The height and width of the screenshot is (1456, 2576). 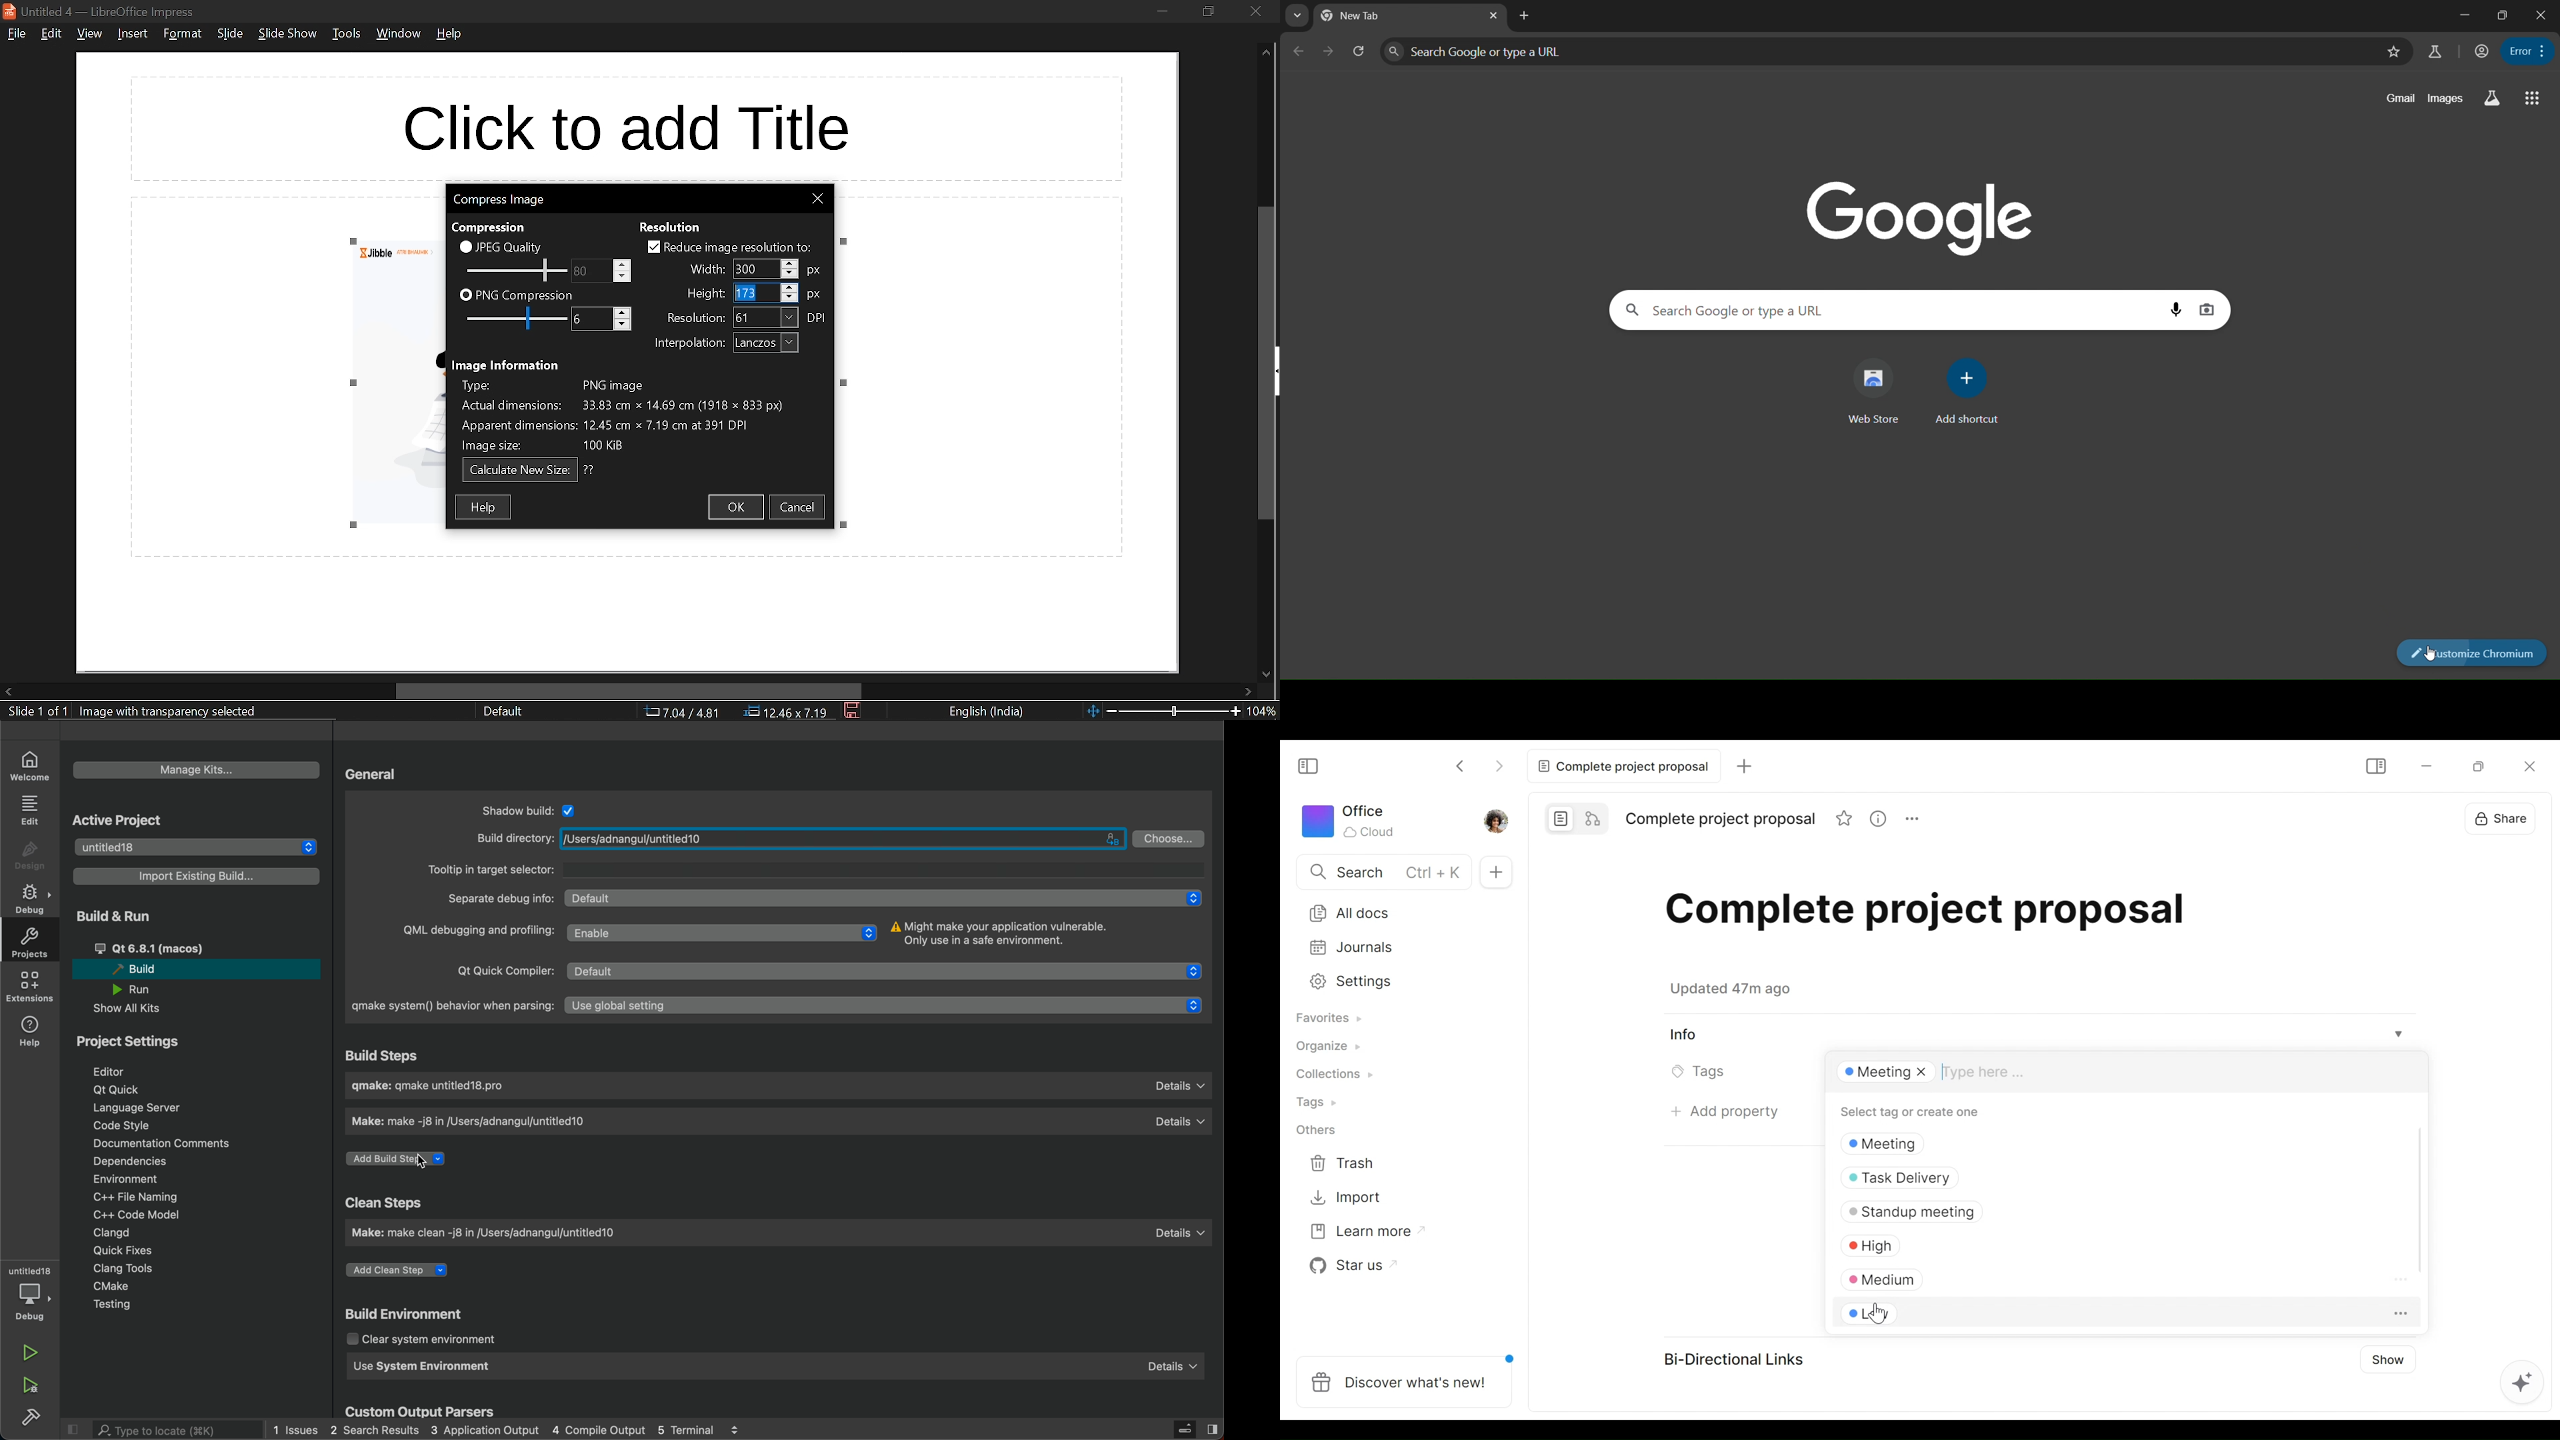 I want to click on Custom Output Parsers, so click(x=420, y=1410).